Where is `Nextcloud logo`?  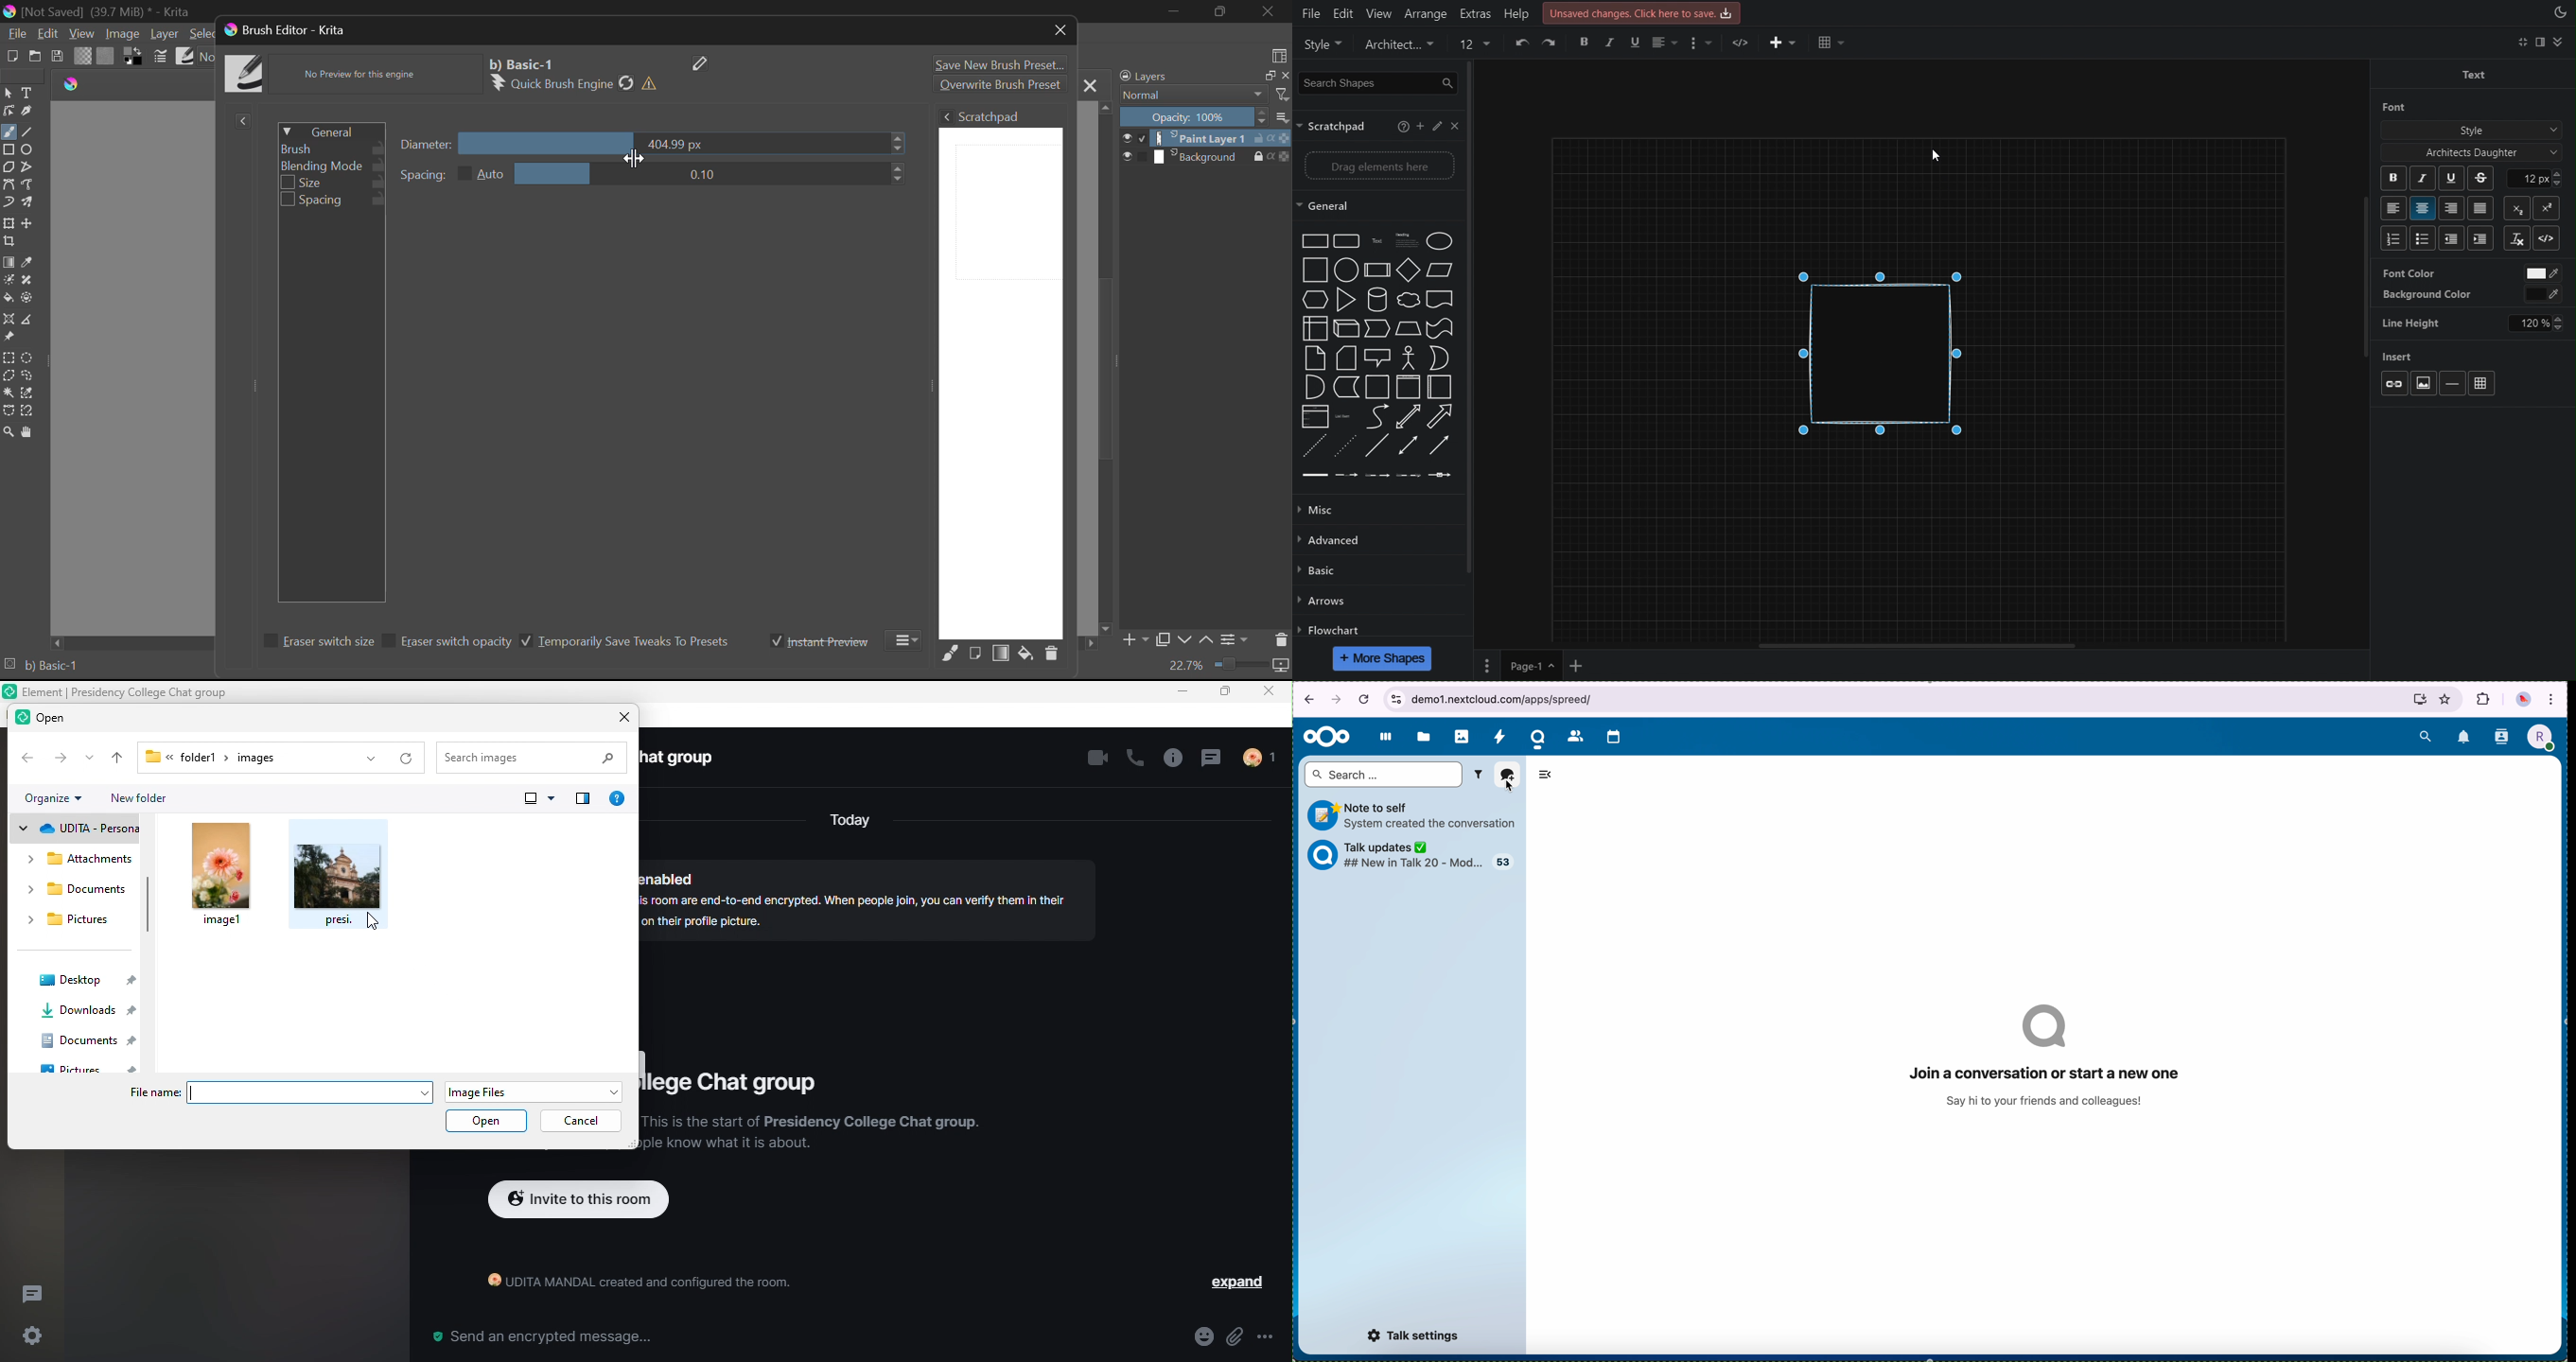
Nextcloud logo is located at coordinates (1326, 738).